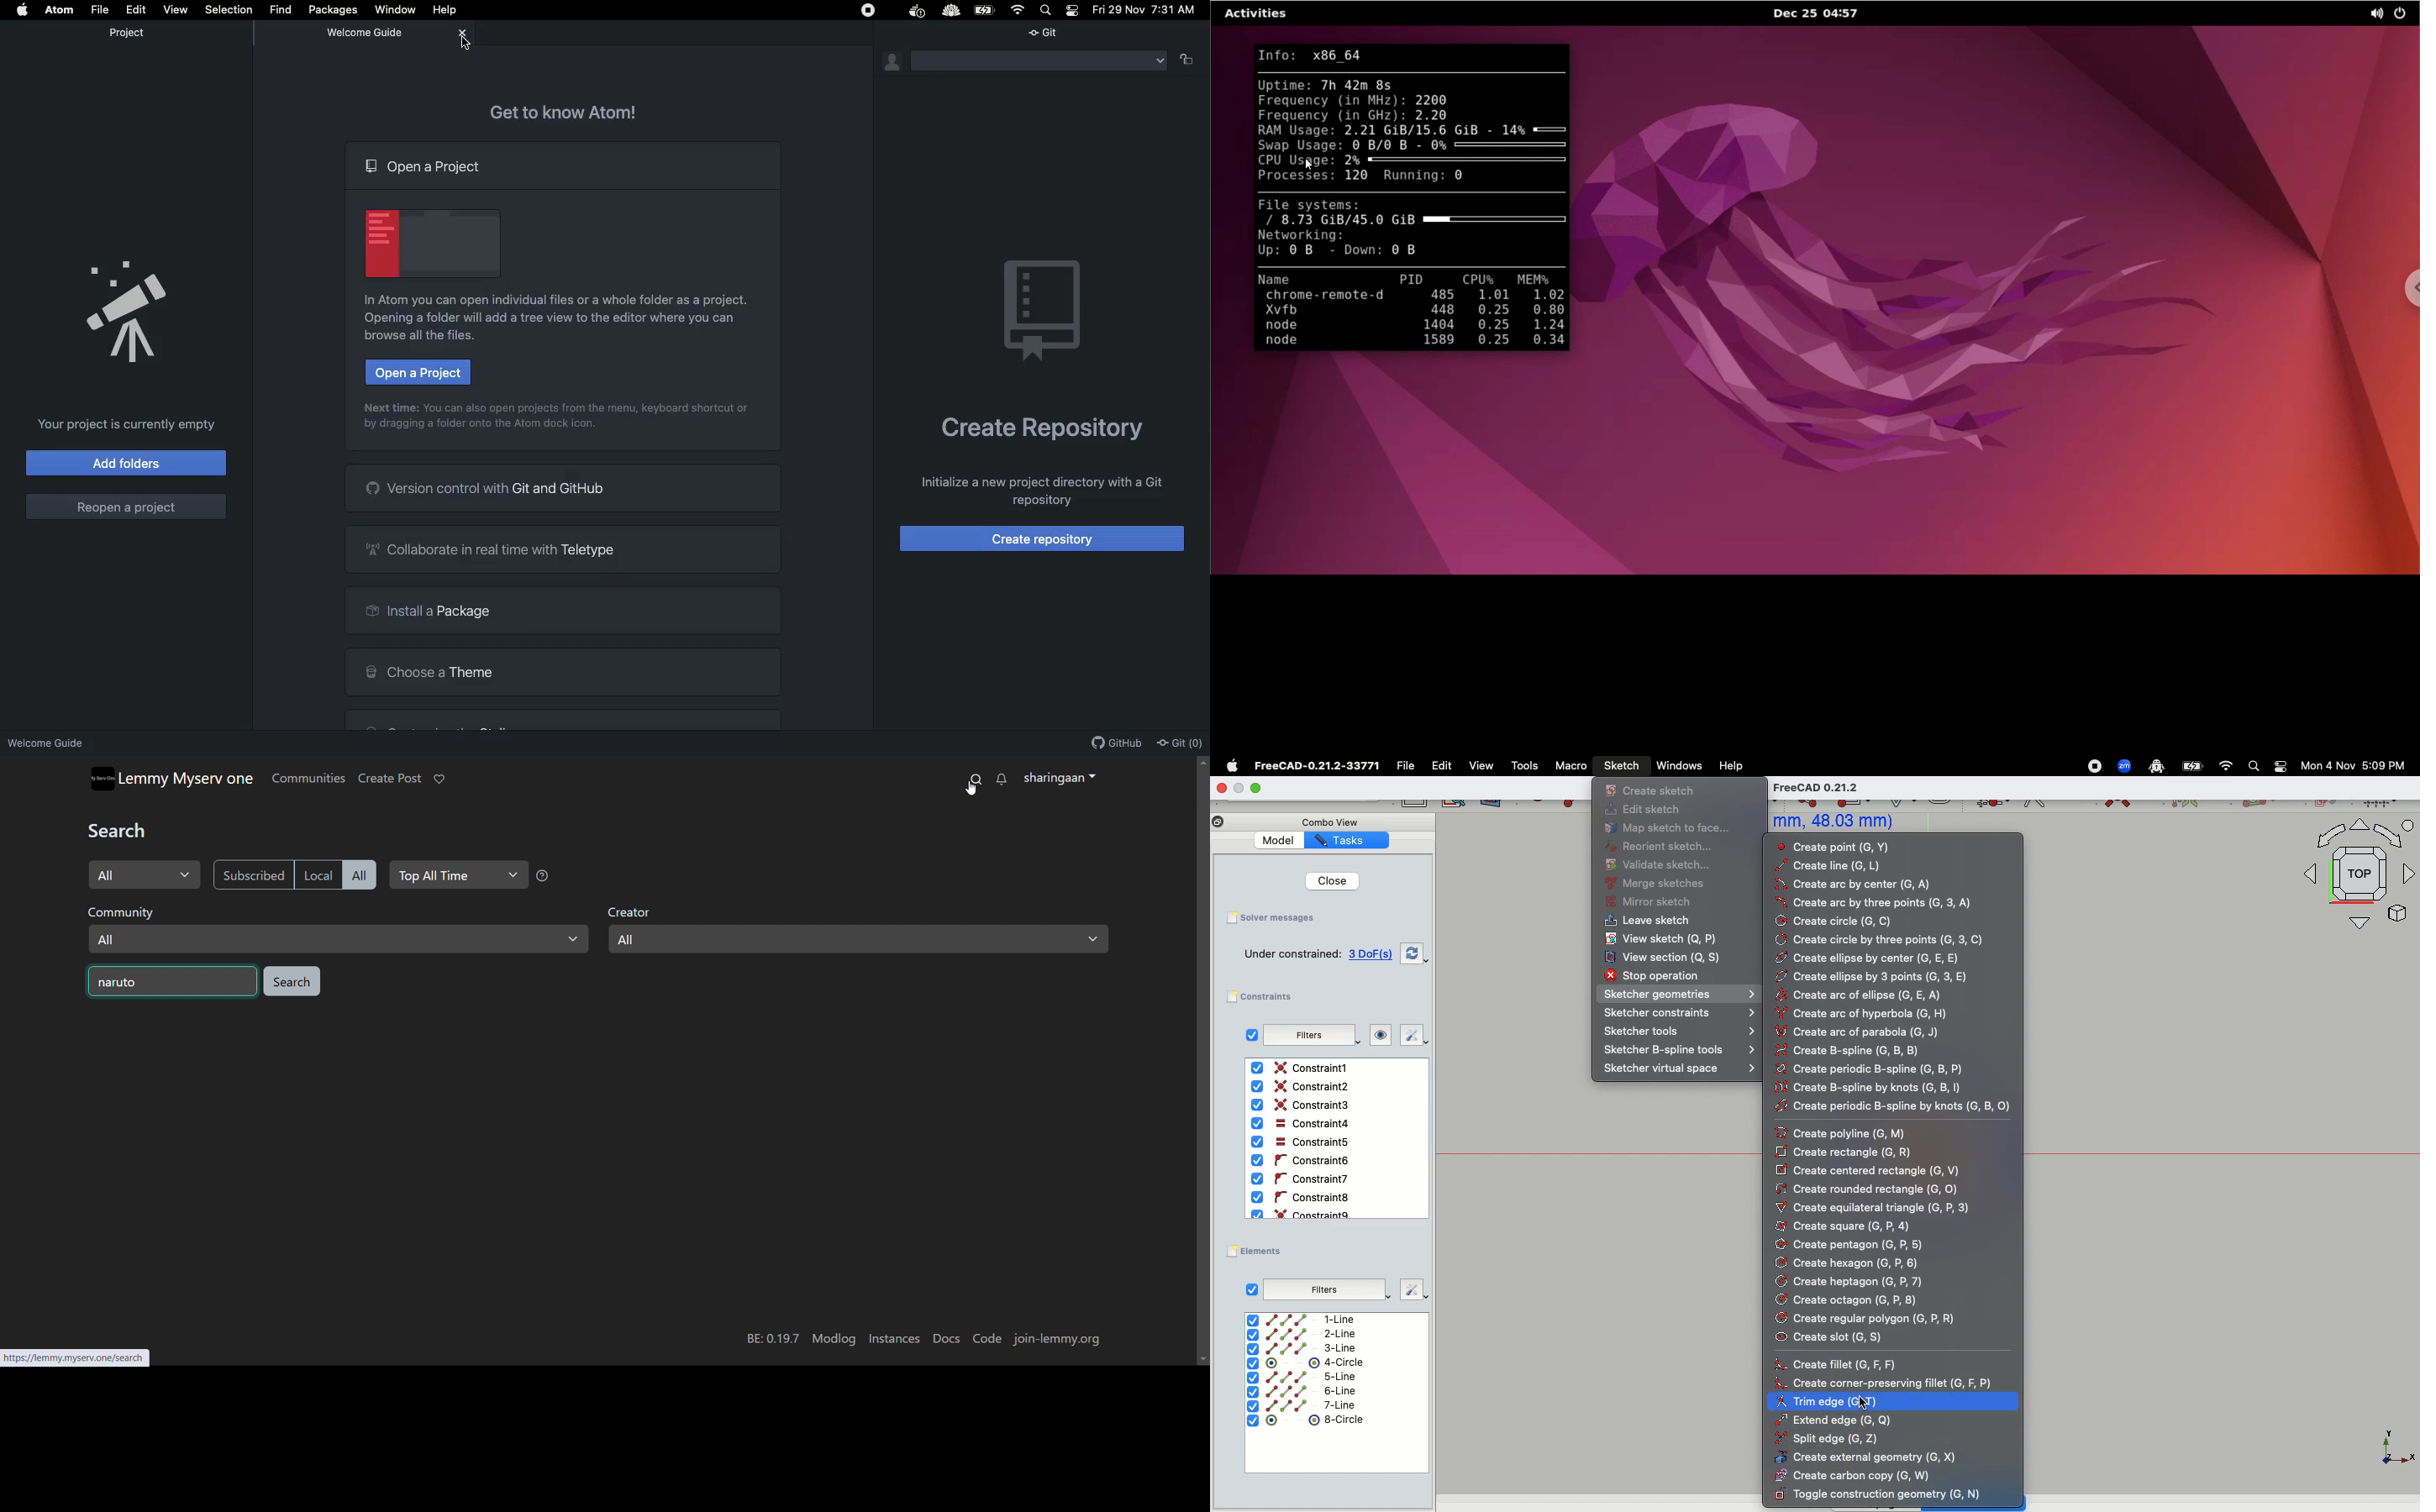 This screenshot has height=1512, width=2436. What do you see at coordinates (1843, 1227) in the screenshot?
I see `Create square` at bounding box center [1843, 1227].